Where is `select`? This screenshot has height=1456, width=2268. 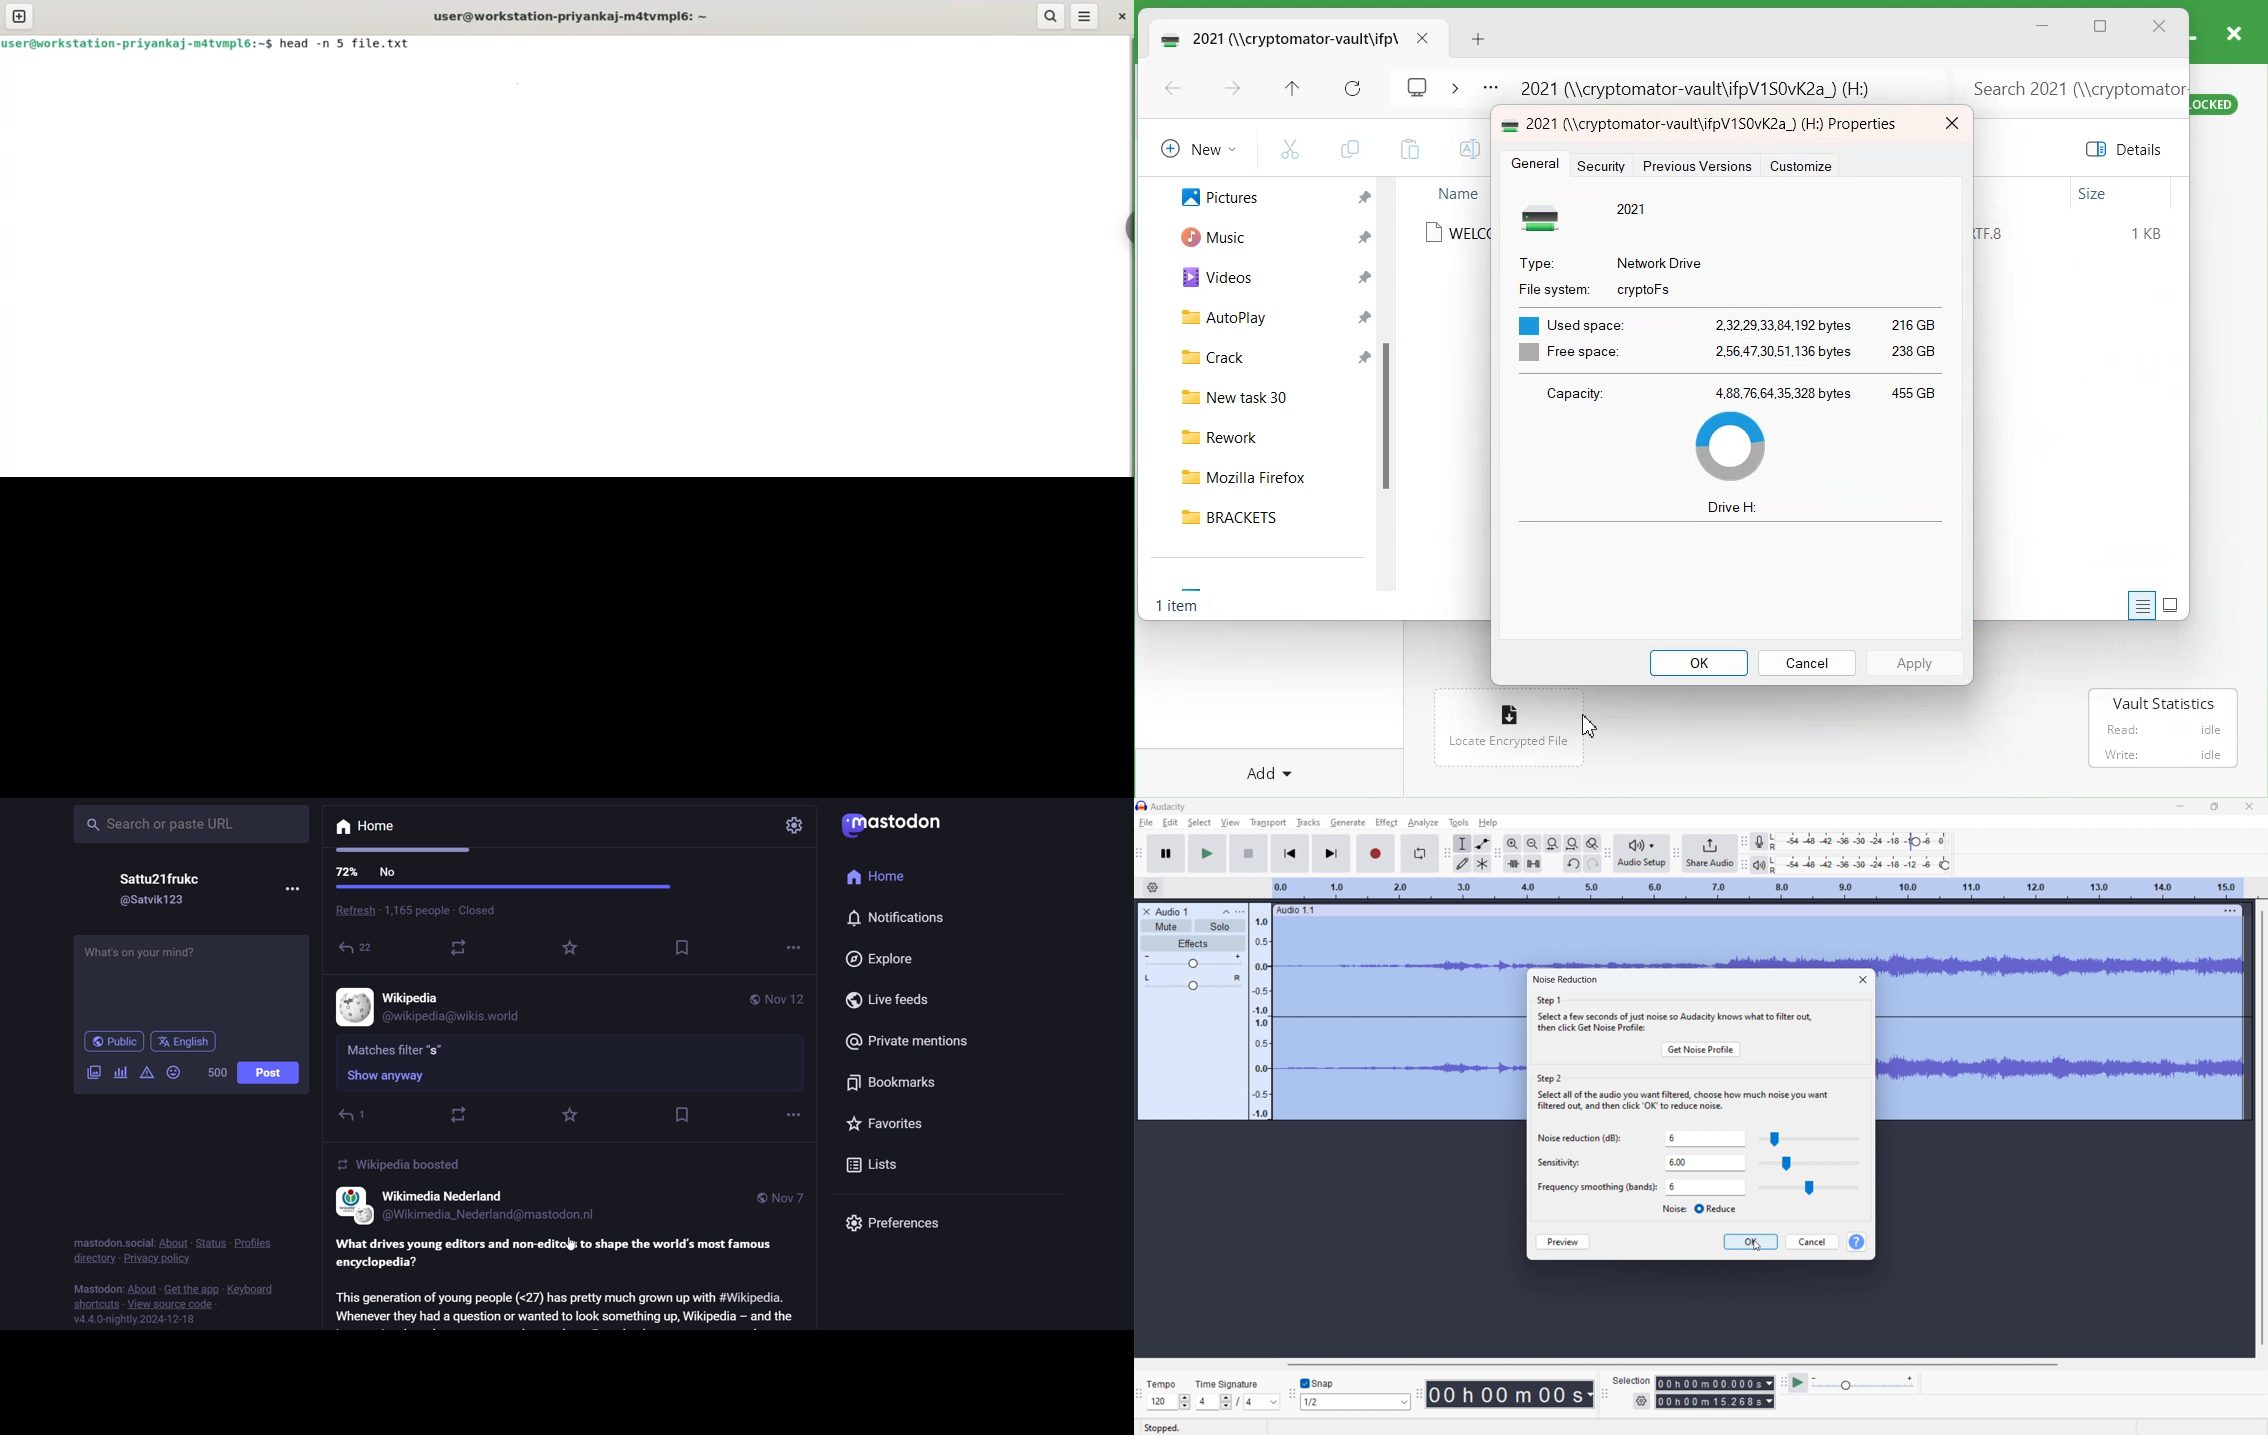 select is located at coordinates (1200, 823).